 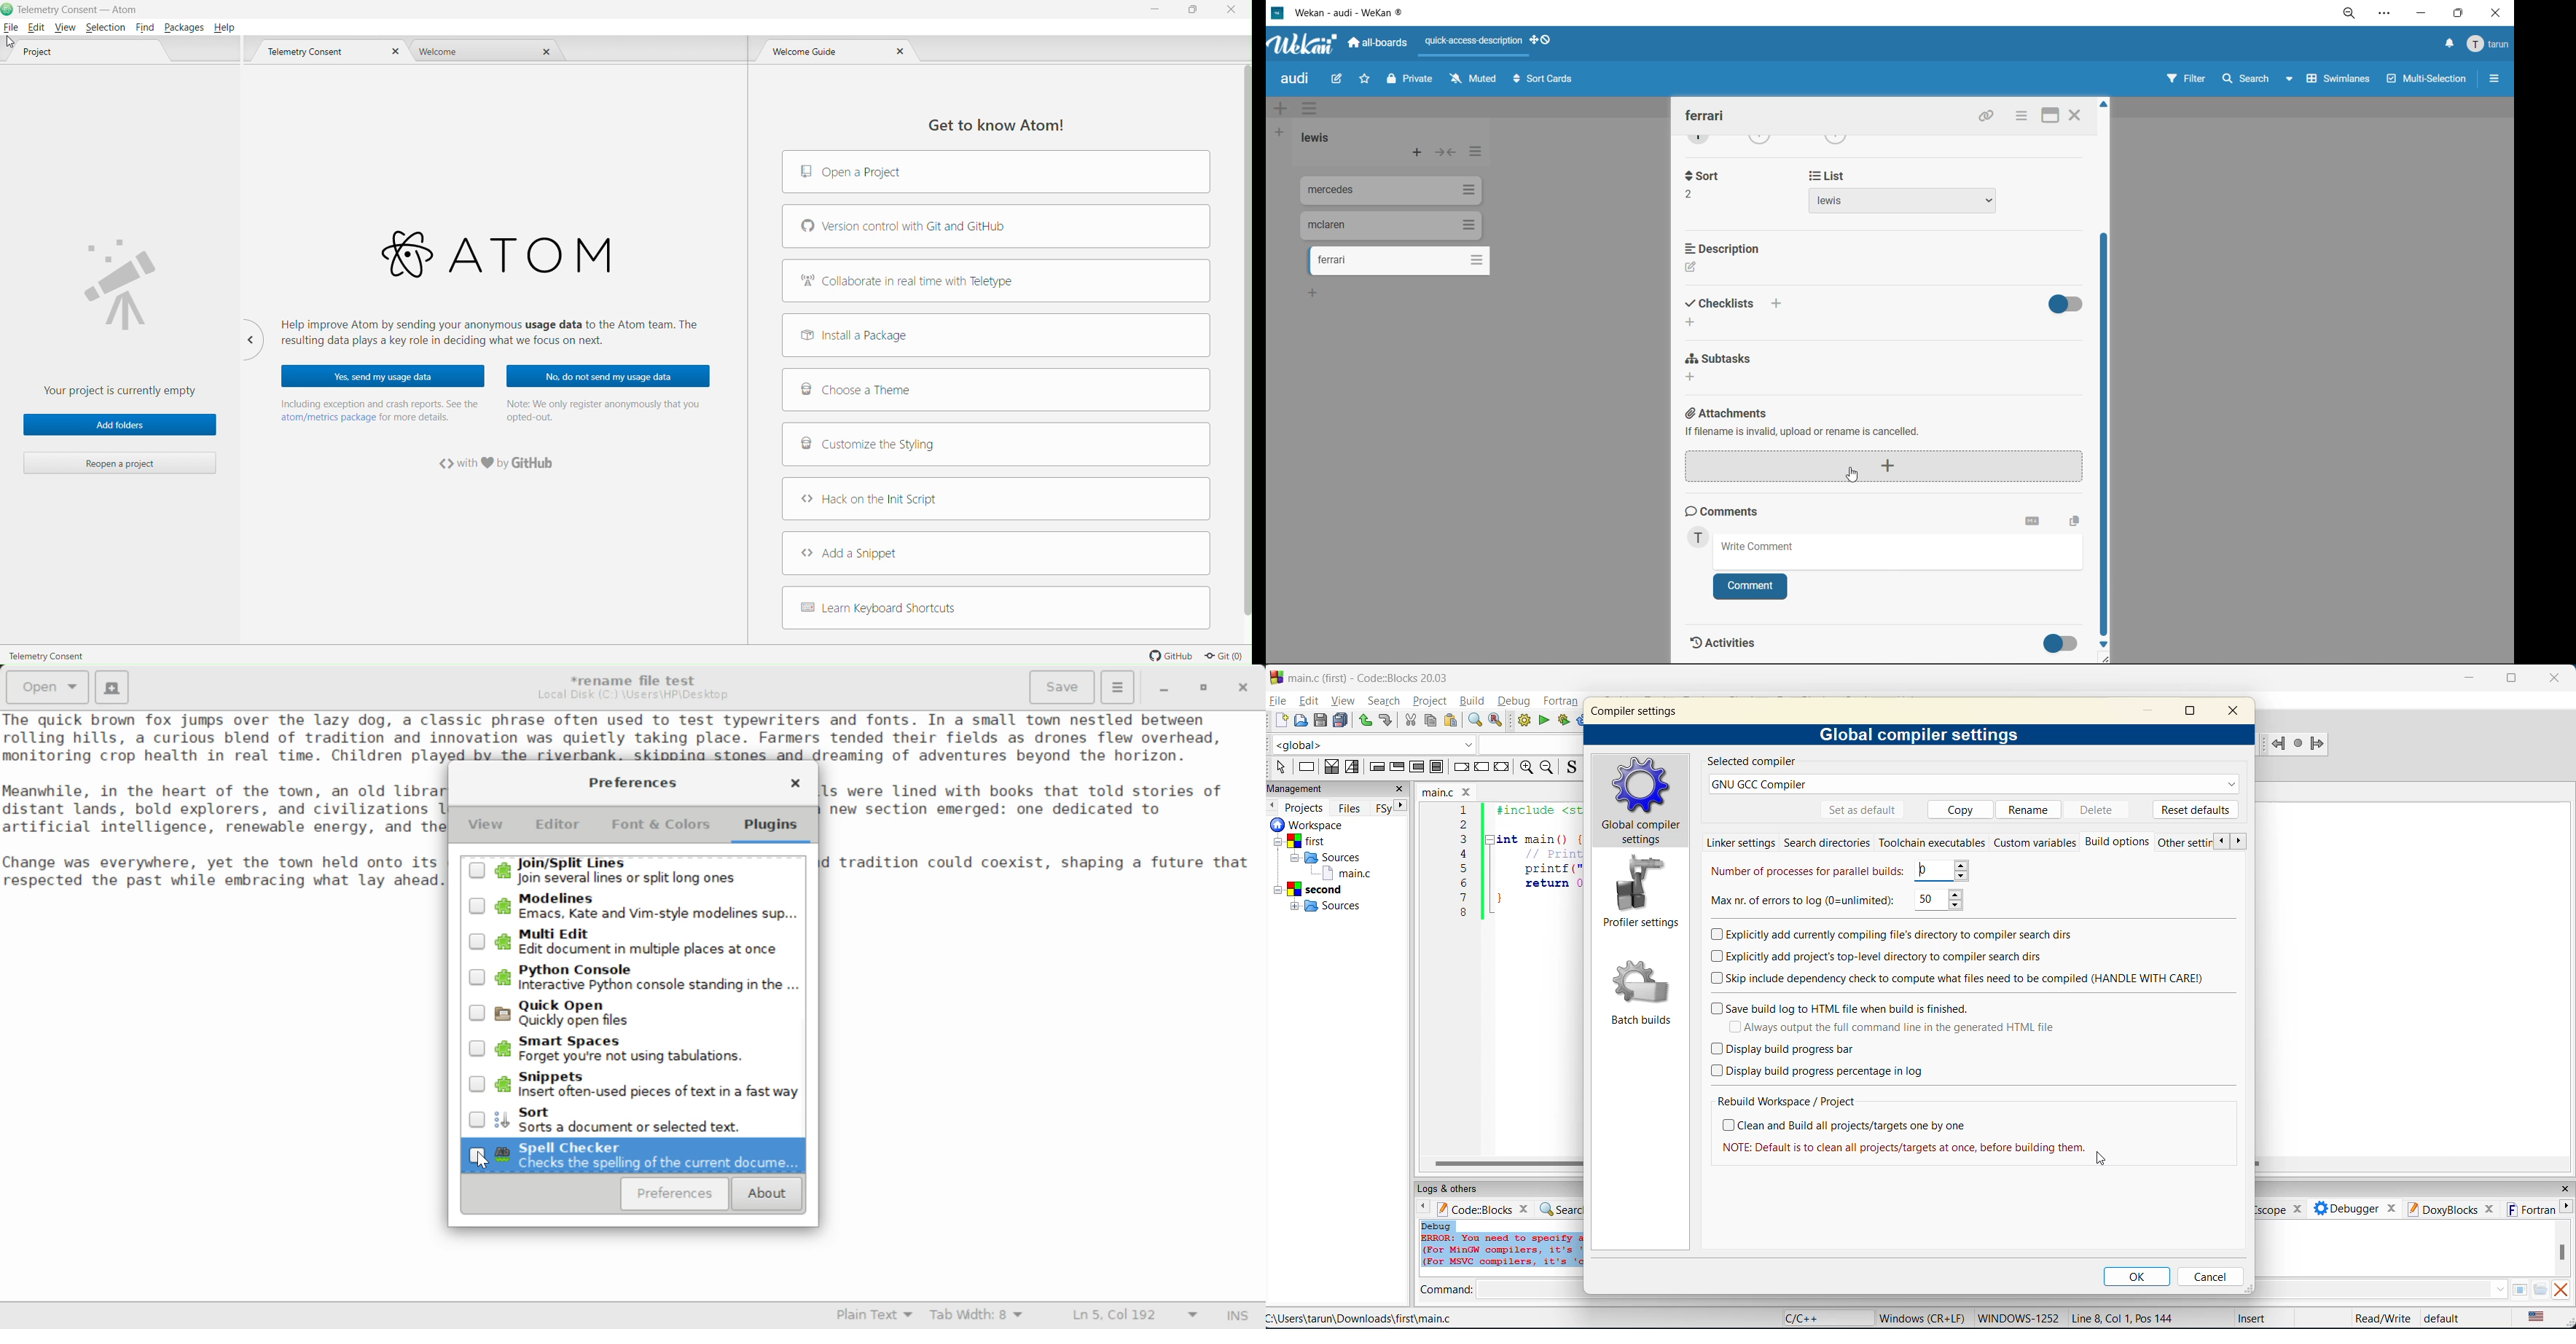 What do you see at coordinates (494, 255) in the screenshot?
I see `Application Logo and Name` at bounding box center [494, 255].